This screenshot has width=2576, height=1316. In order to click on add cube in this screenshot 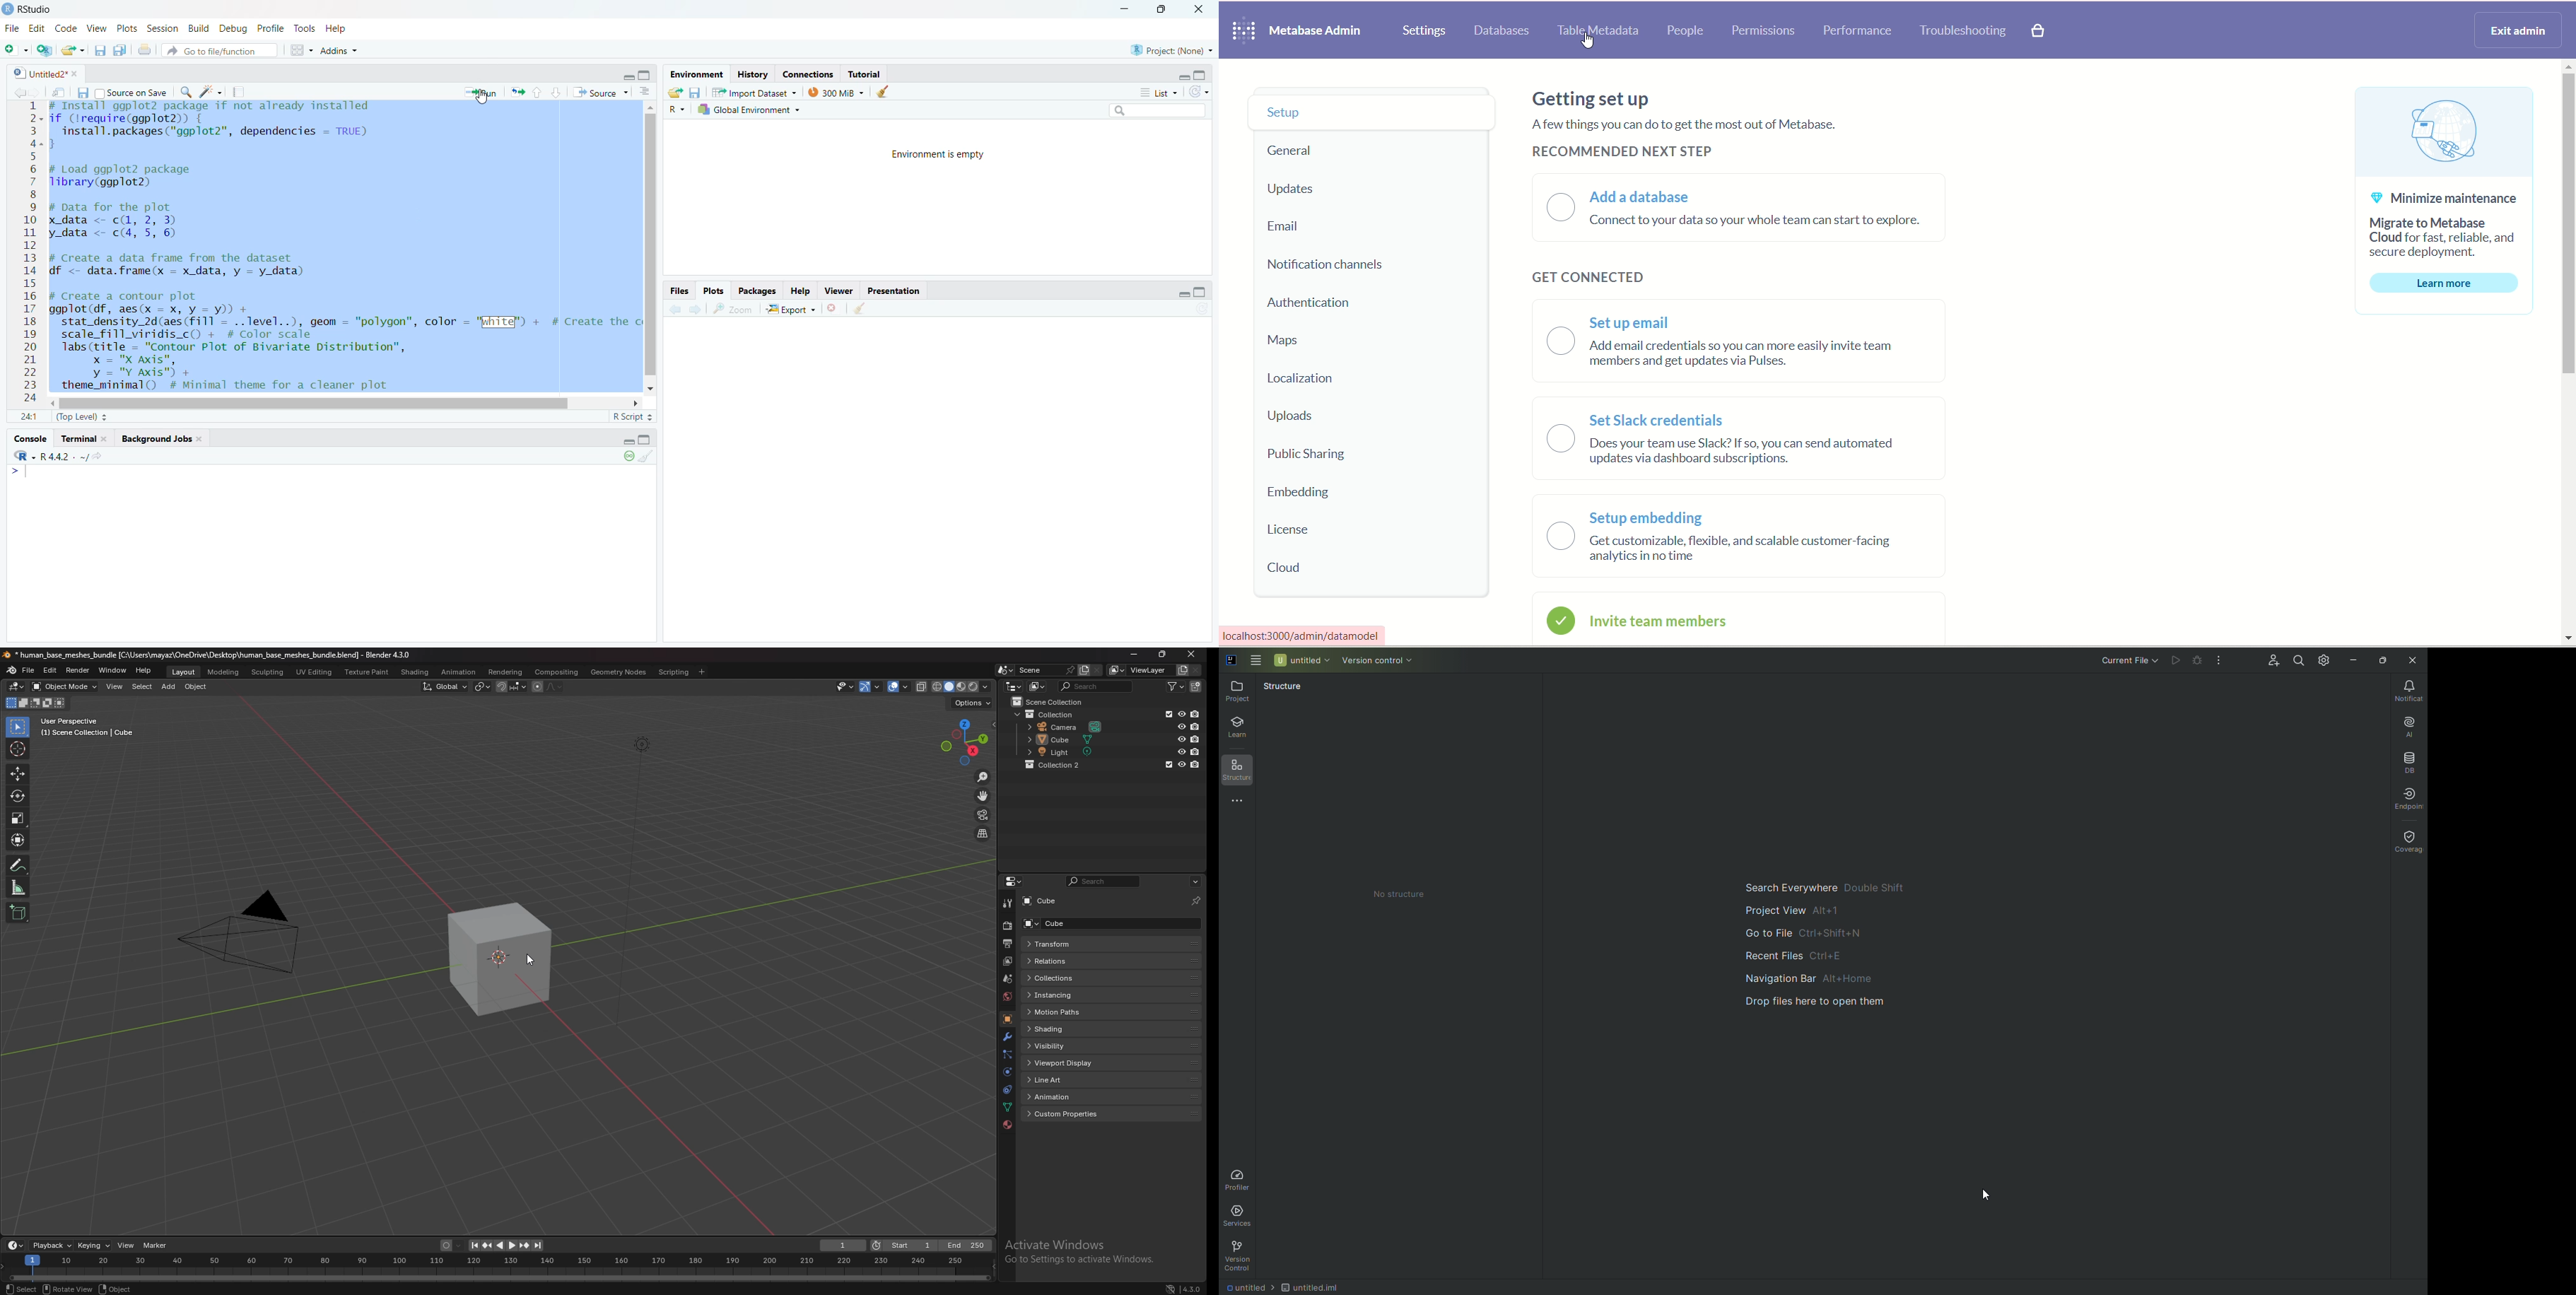, I will do `click(18, 912)`.